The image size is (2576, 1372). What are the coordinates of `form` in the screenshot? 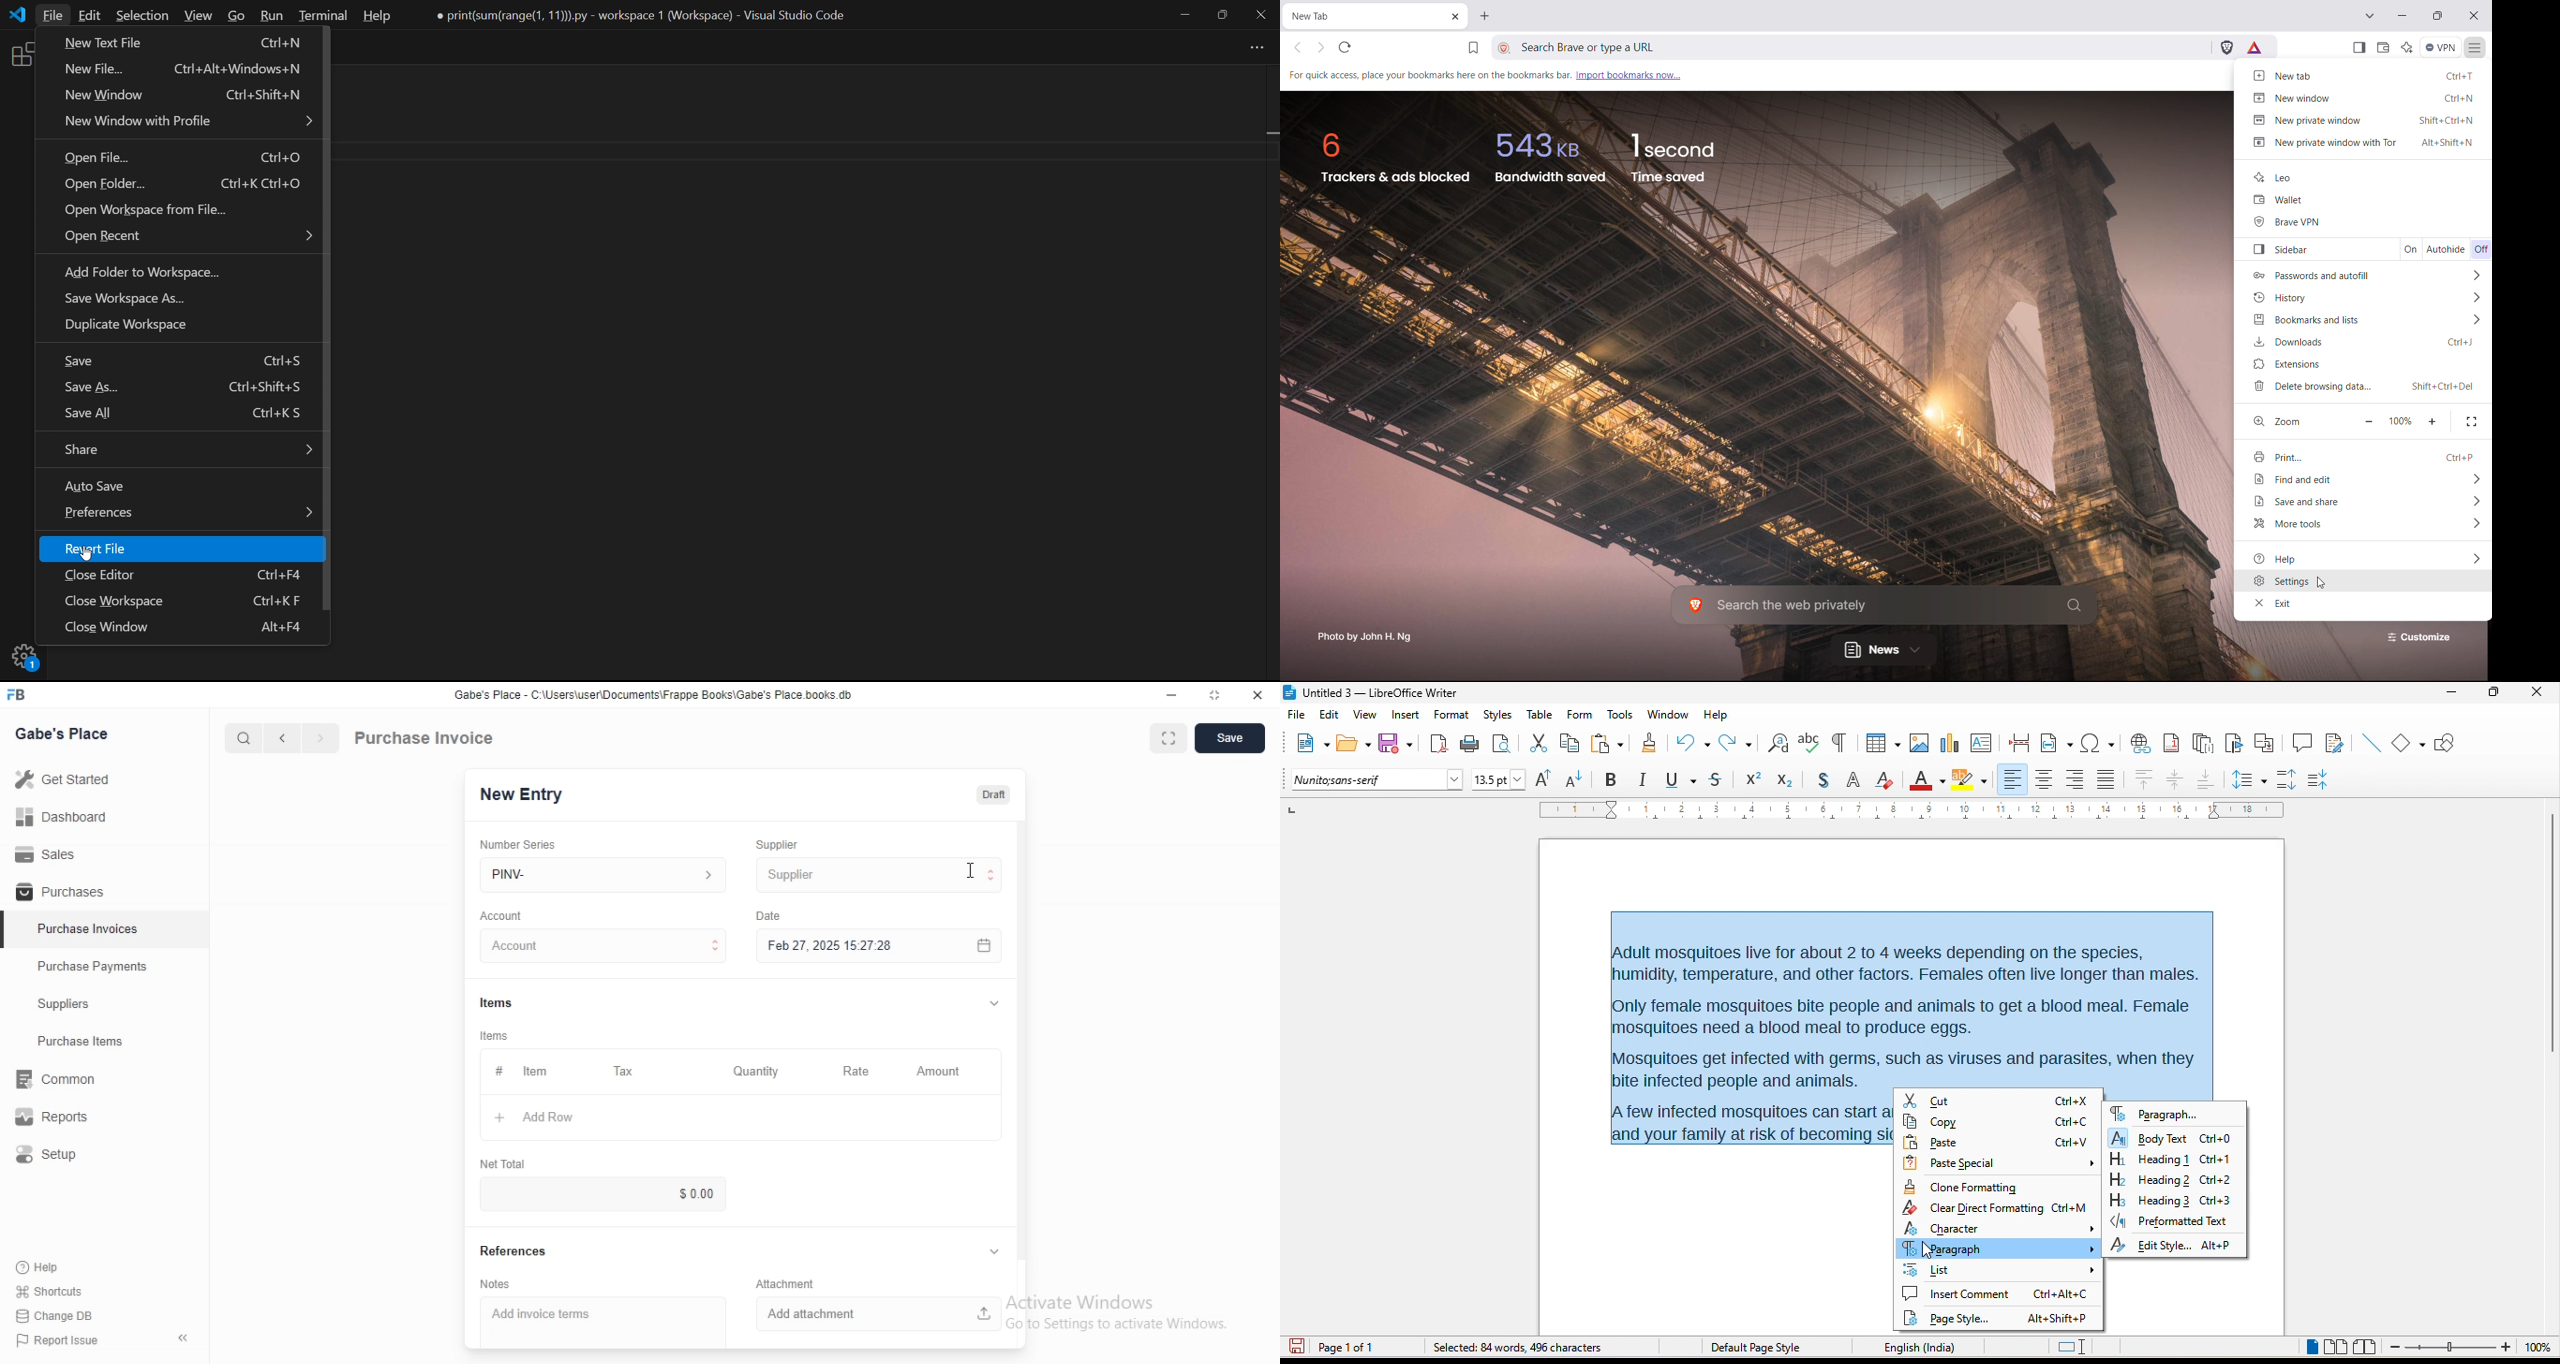 It's located at (1579, 714).